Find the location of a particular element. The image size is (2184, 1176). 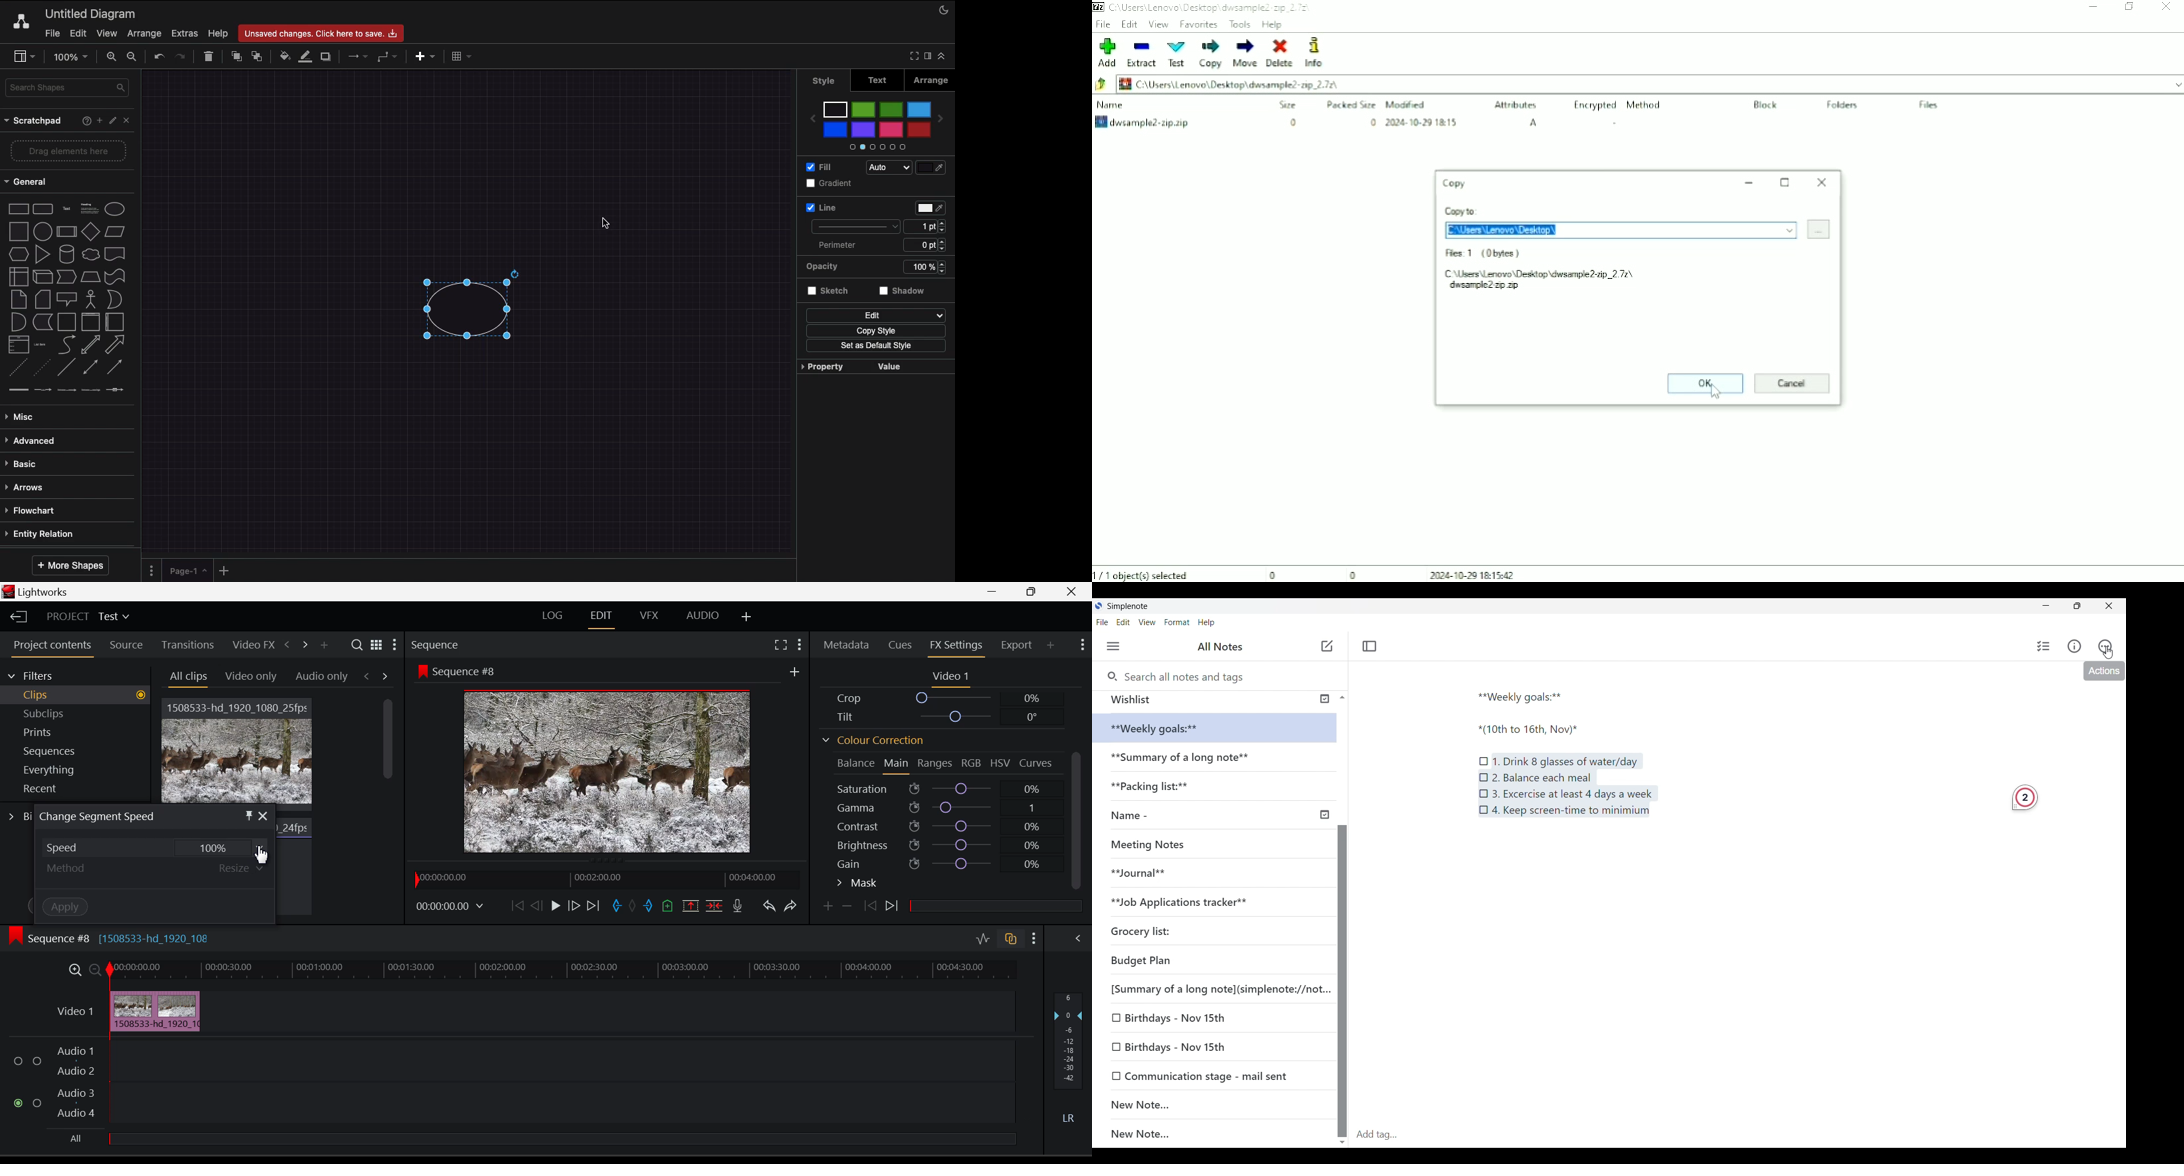

Copy to location is located at coordinates (1622, 231).